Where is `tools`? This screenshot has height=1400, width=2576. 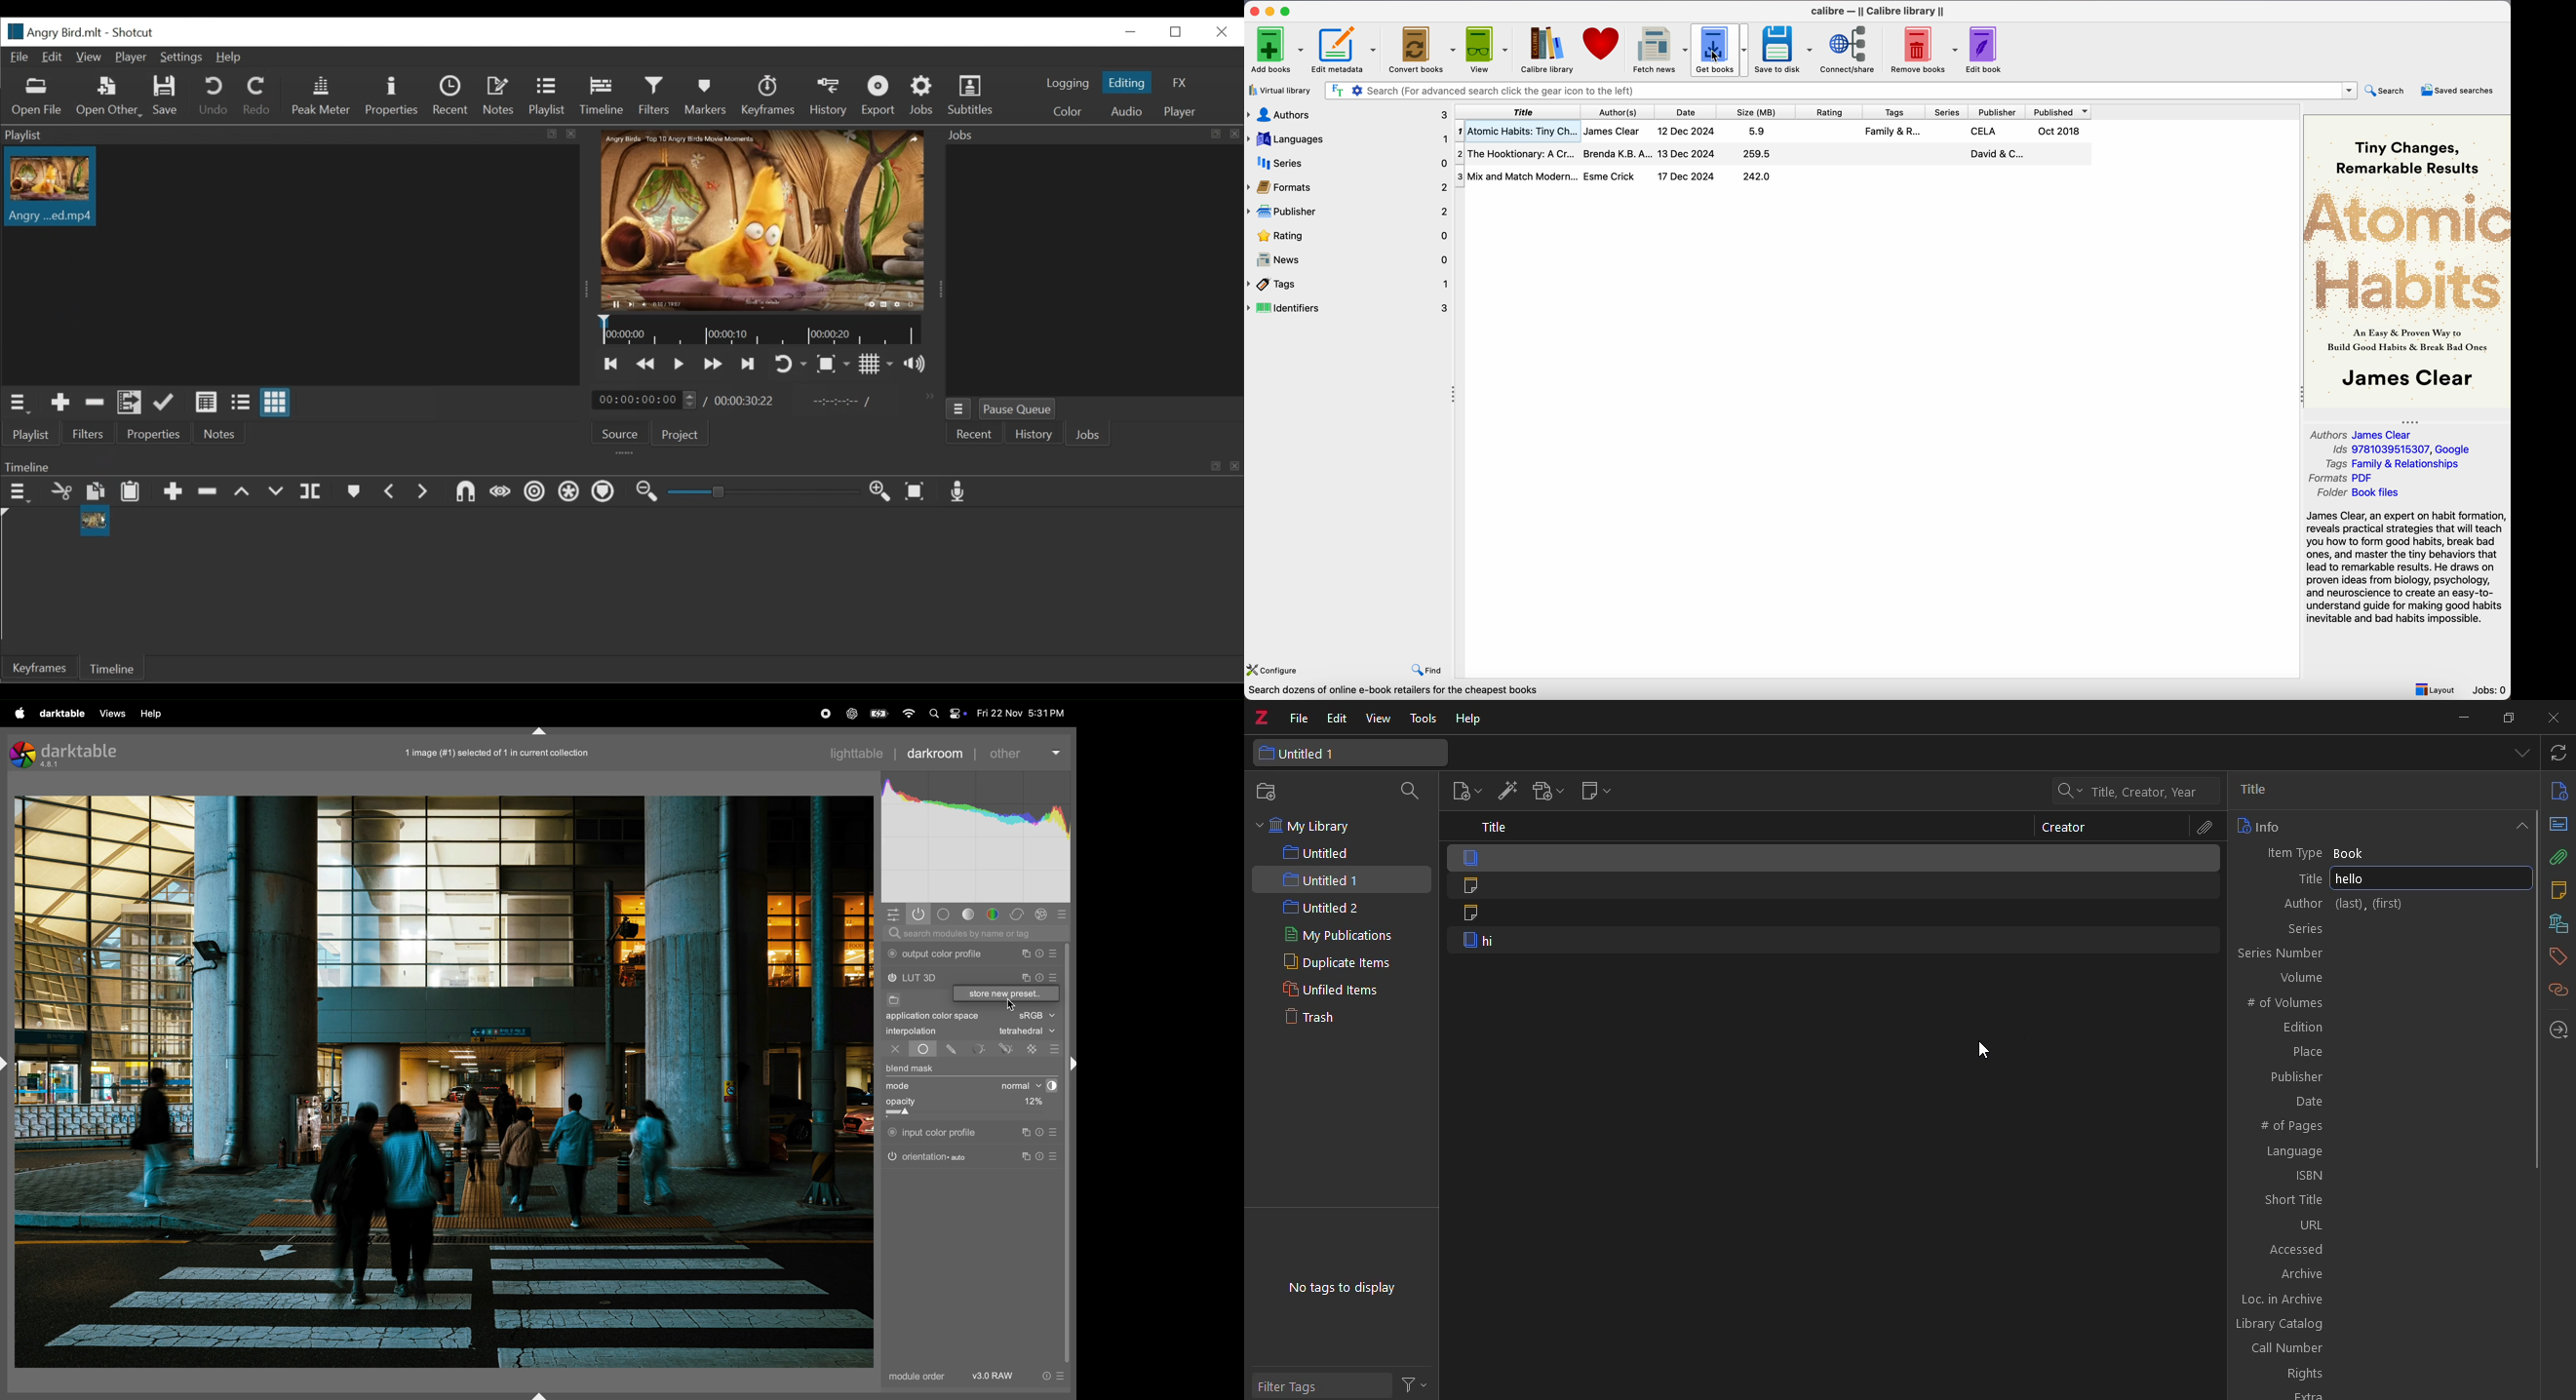 tools is located at coordinates (1426, 719).